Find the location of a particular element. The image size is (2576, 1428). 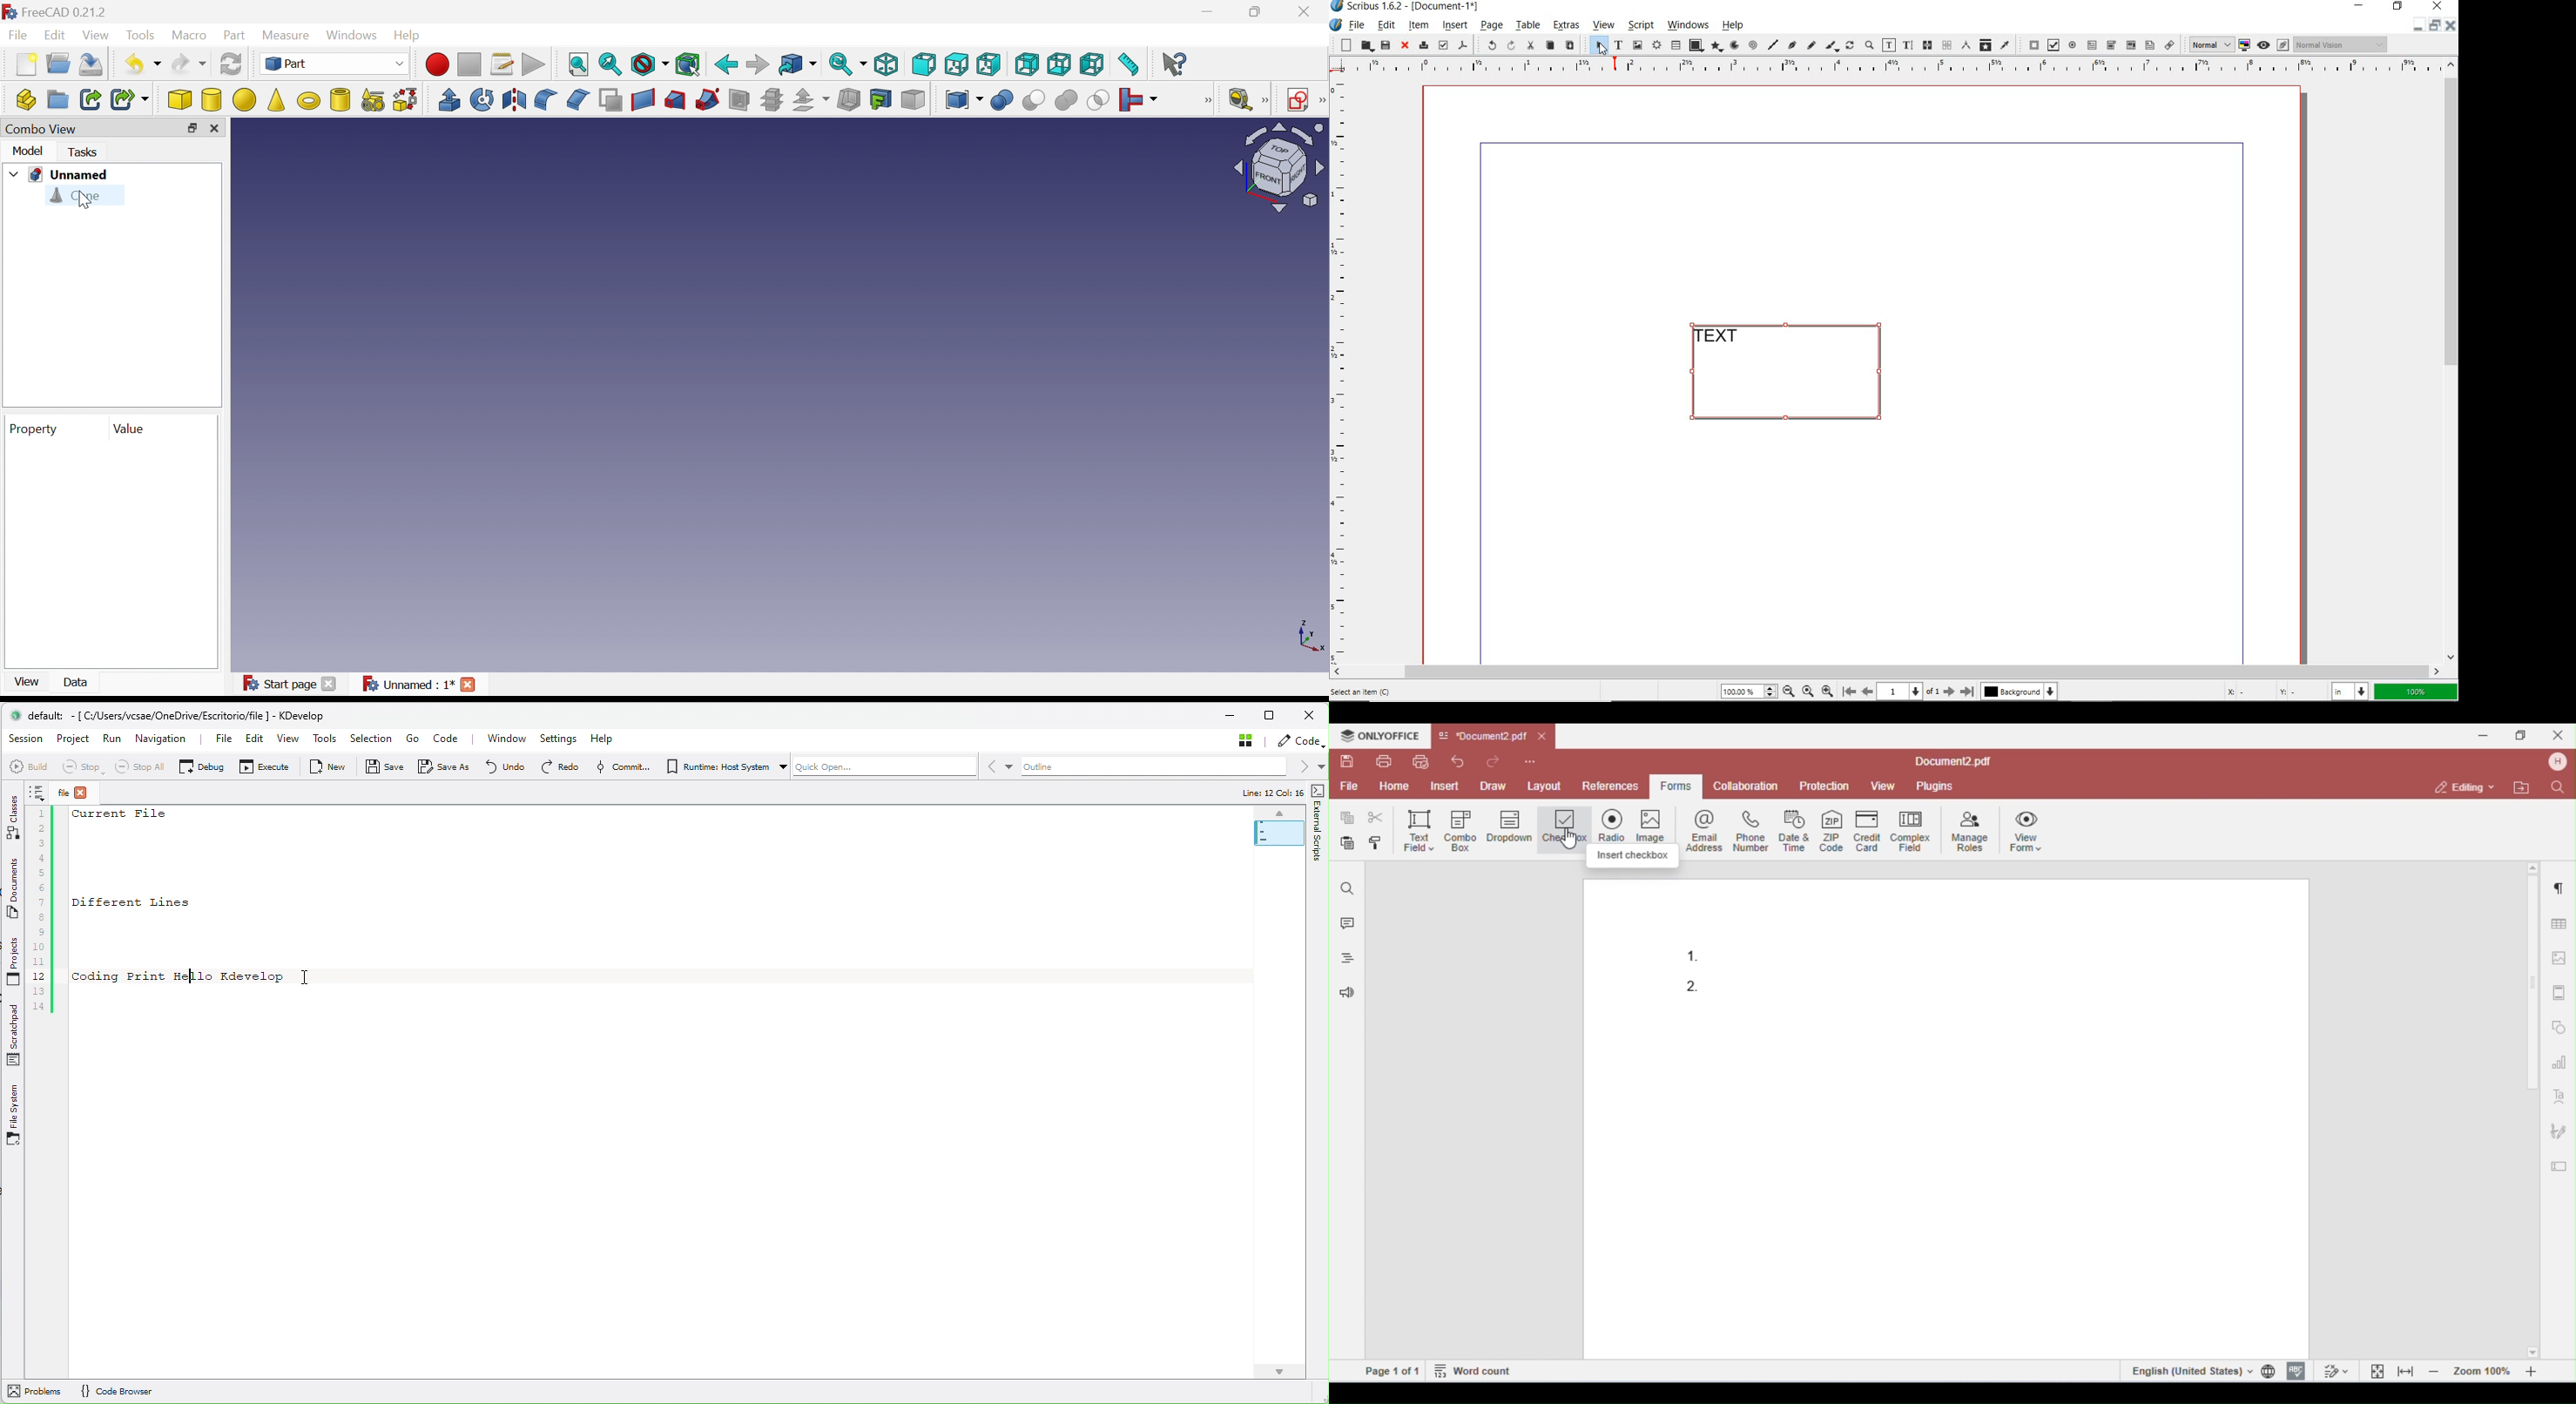

line is located at coordinates (1773, 44).